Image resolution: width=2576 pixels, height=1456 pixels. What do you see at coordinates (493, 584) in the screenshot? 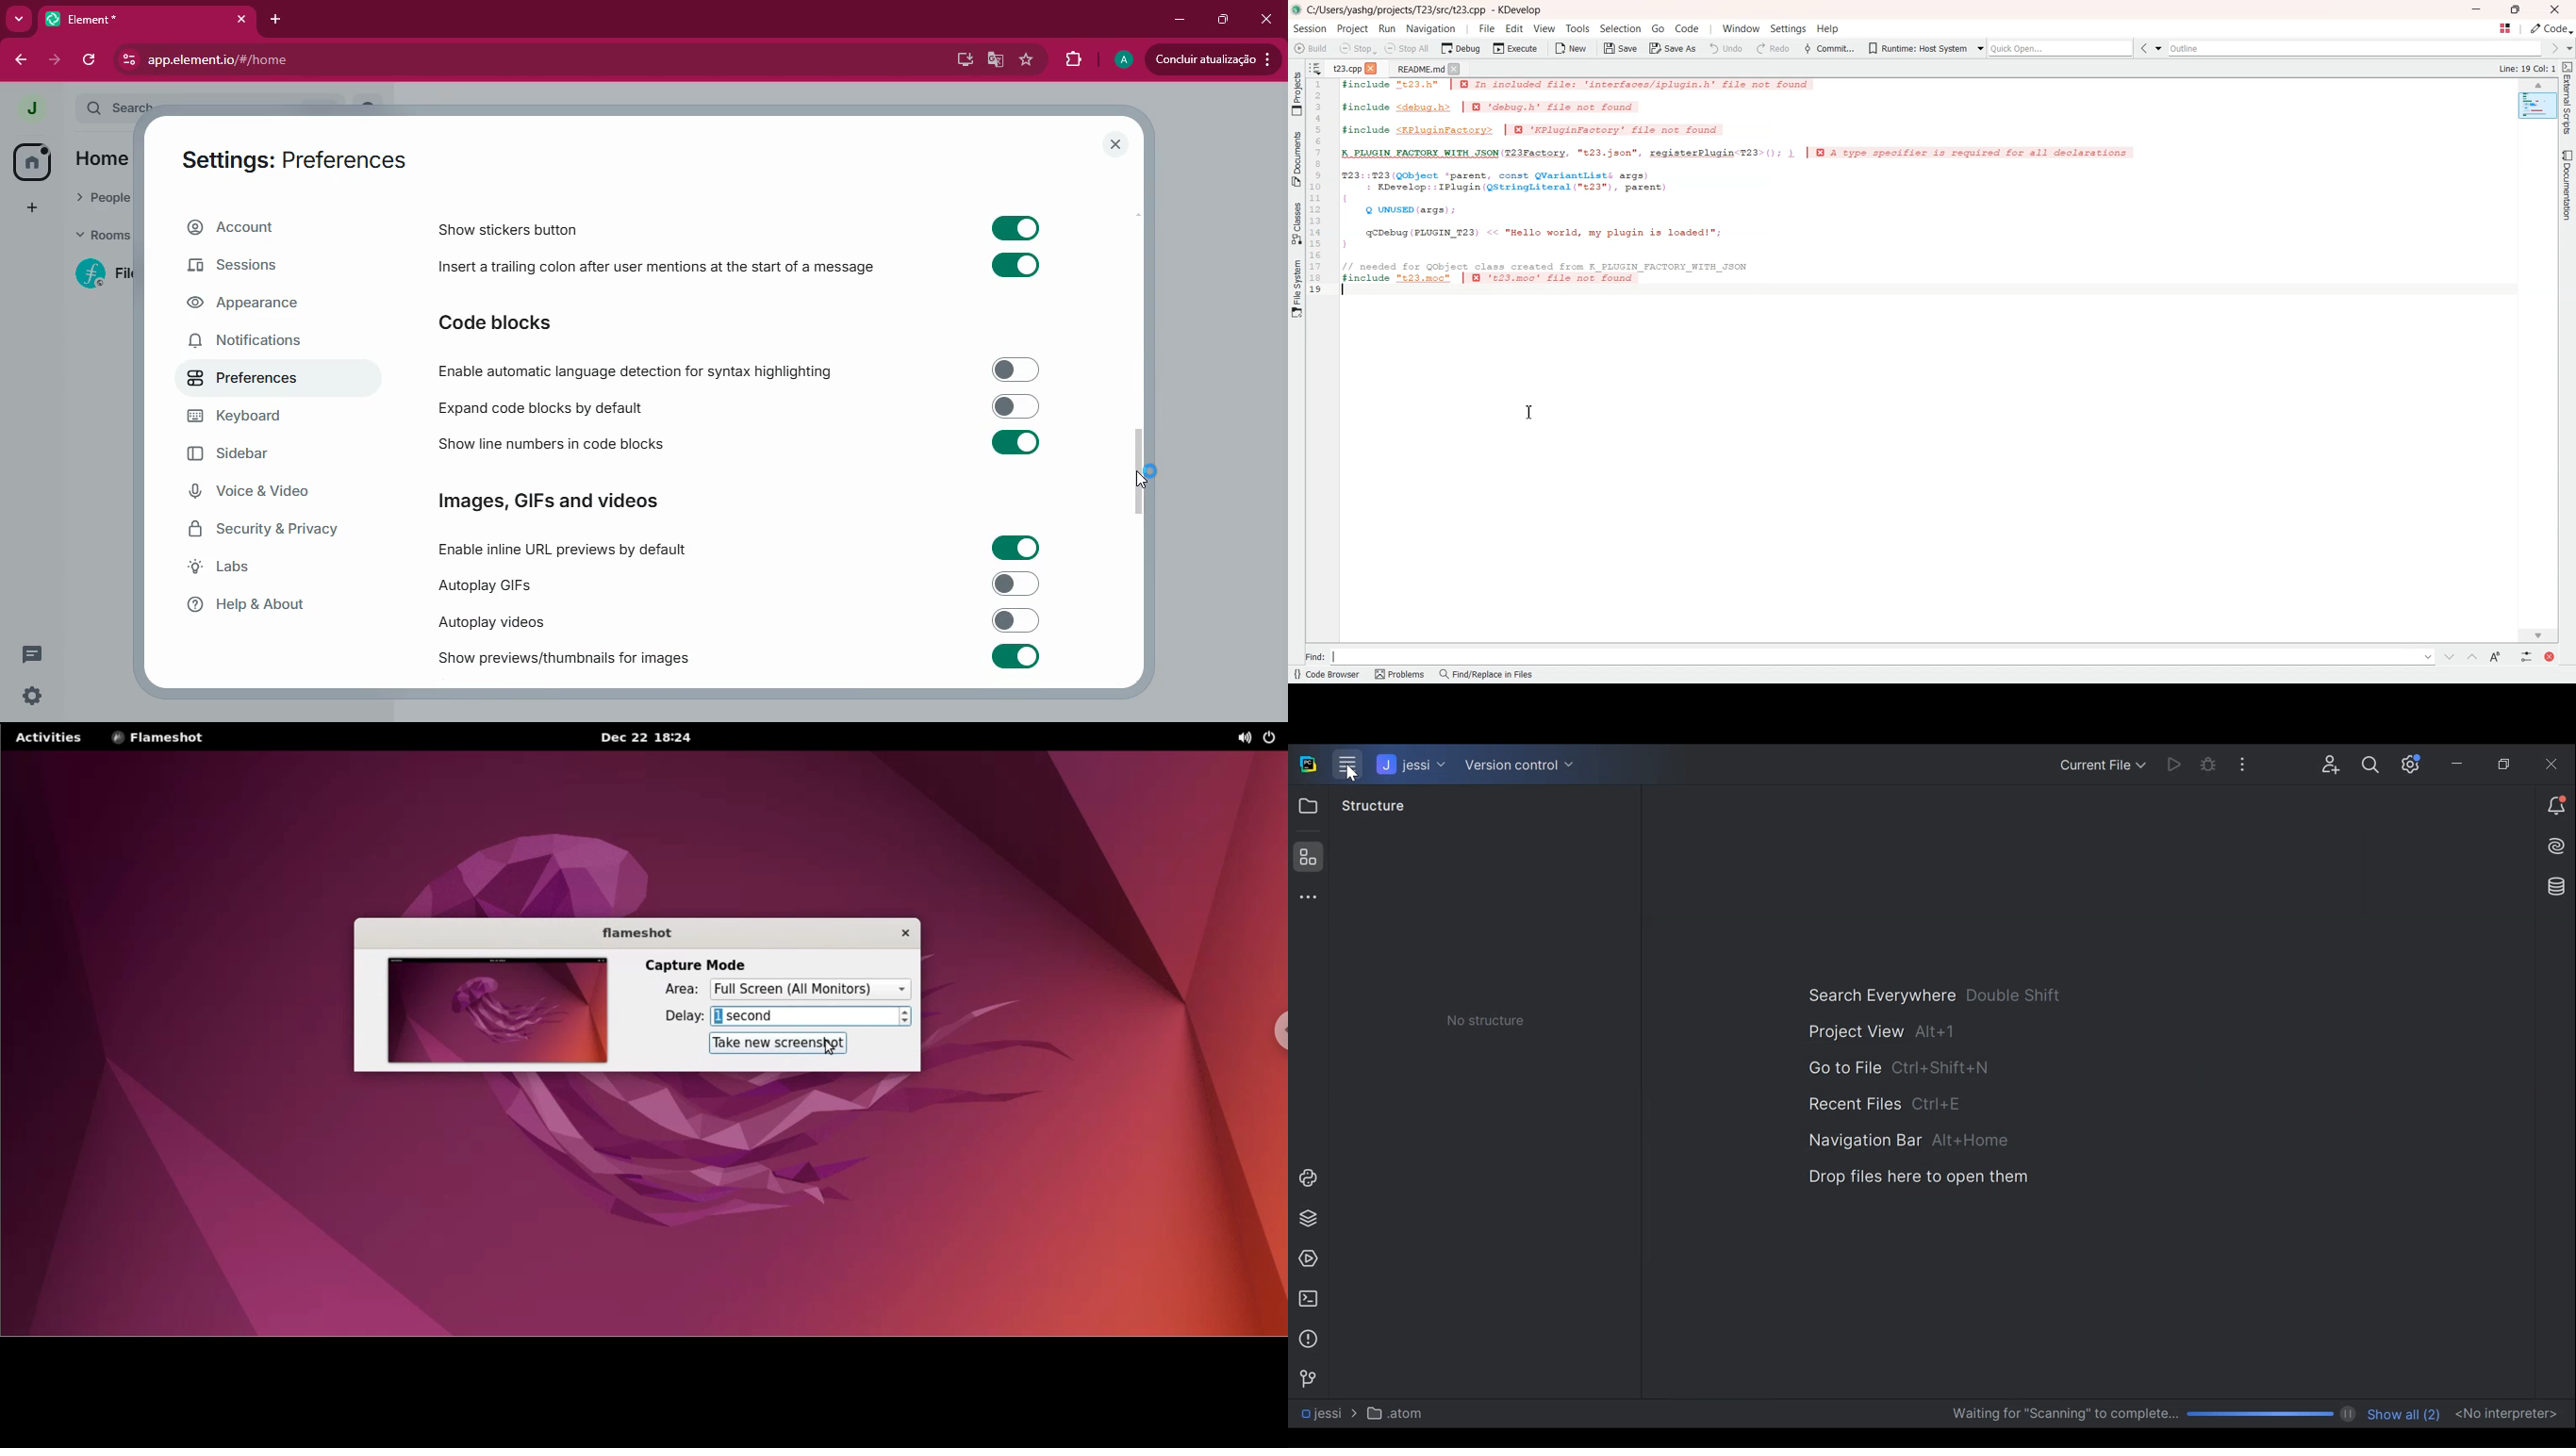
I see `Autoplay GIFs` at bounding box center [493, 584].